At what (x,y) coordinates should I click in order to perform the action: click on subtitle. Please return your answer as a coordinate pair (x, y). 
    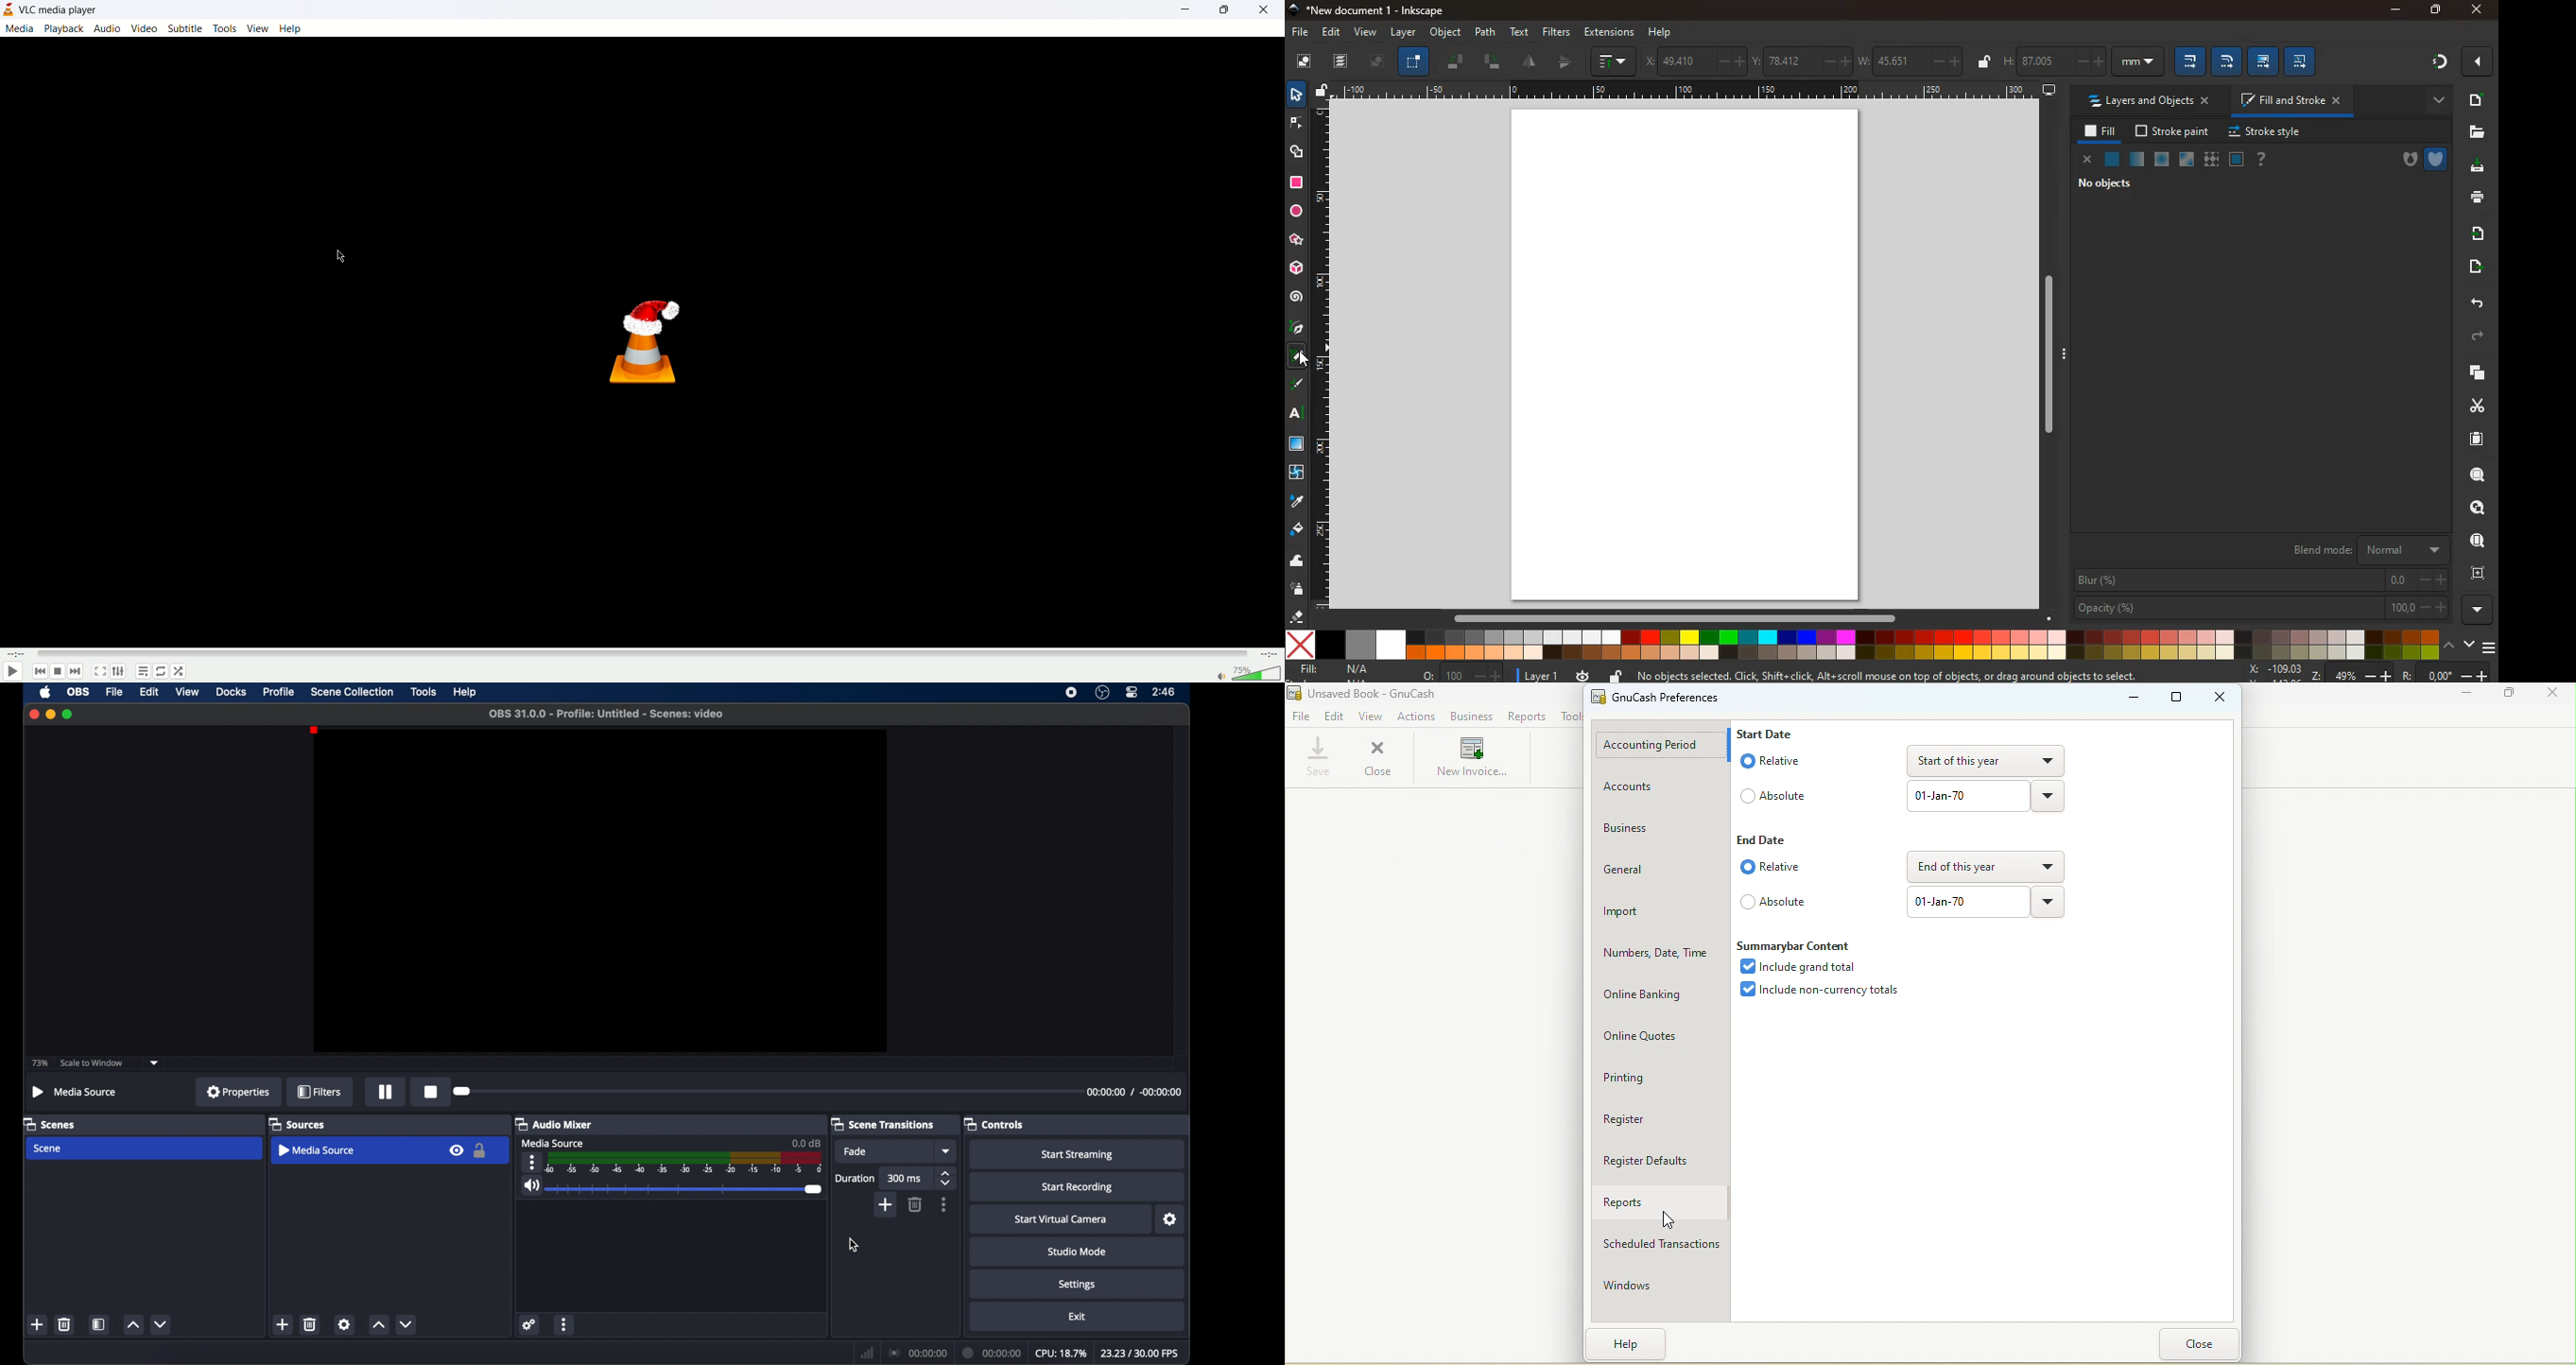
    Looking at the image, I should click on (185, 28).